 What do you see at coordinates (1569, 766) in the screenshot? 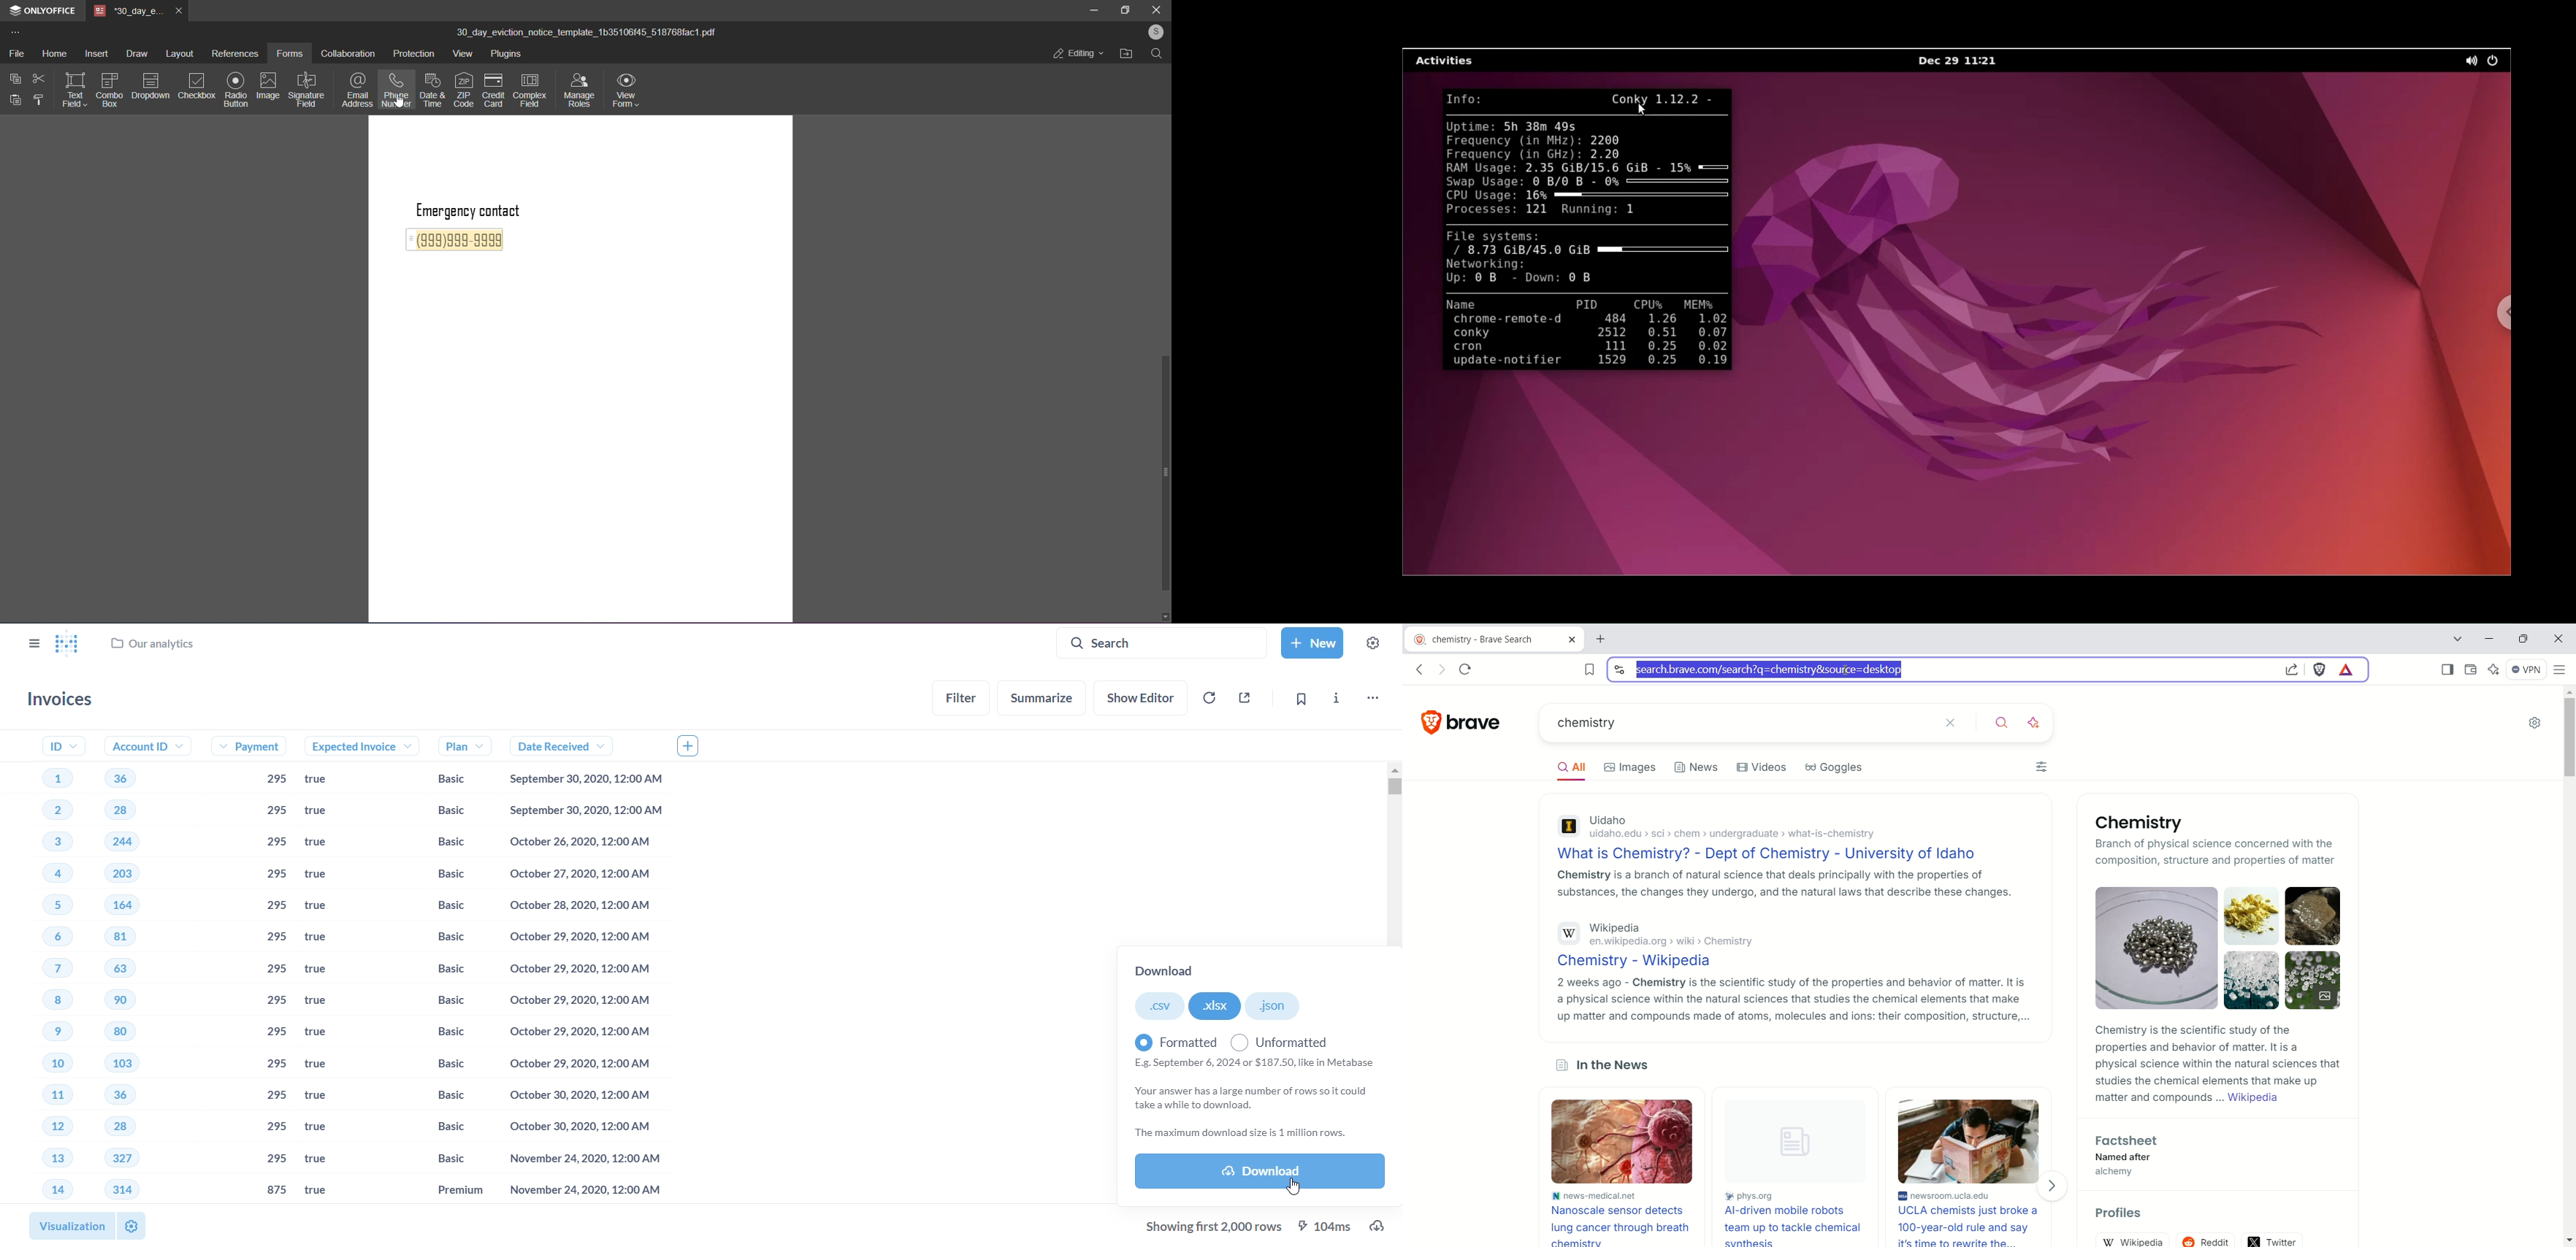
I see `All: selected` at bounding box center [1569, 766].